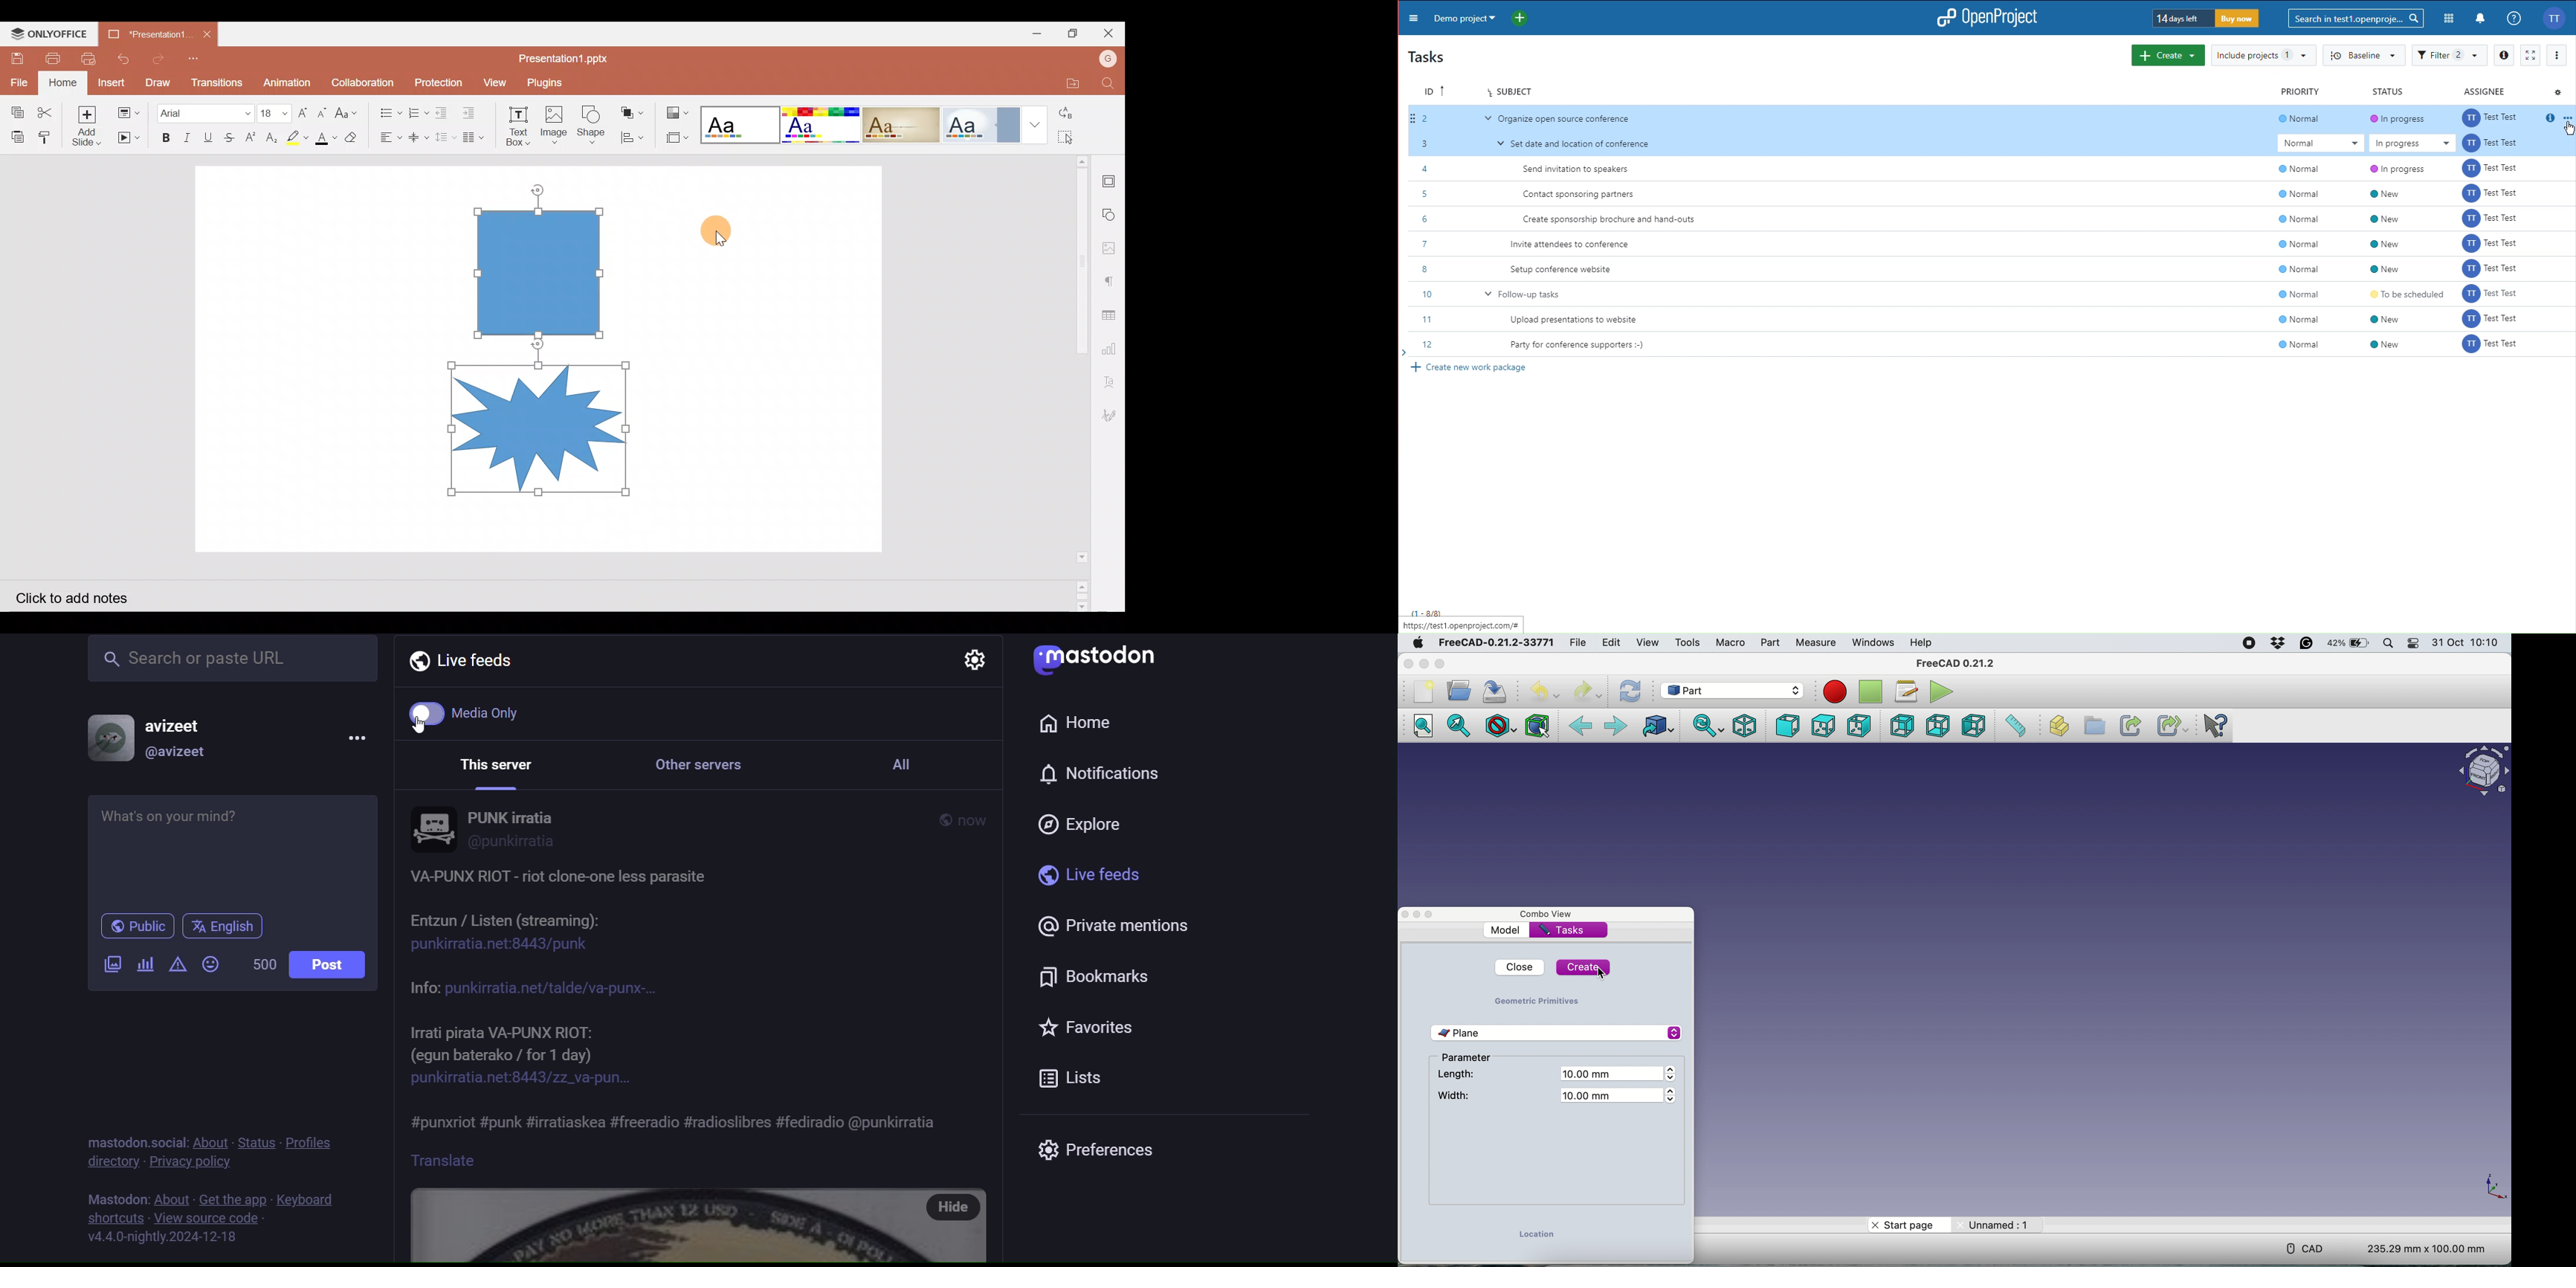 The image size is (2576, 1288). What do you see at coordinates (1037, 123) in the screenshot?
I see `More` at bounding box center [1037, 123].